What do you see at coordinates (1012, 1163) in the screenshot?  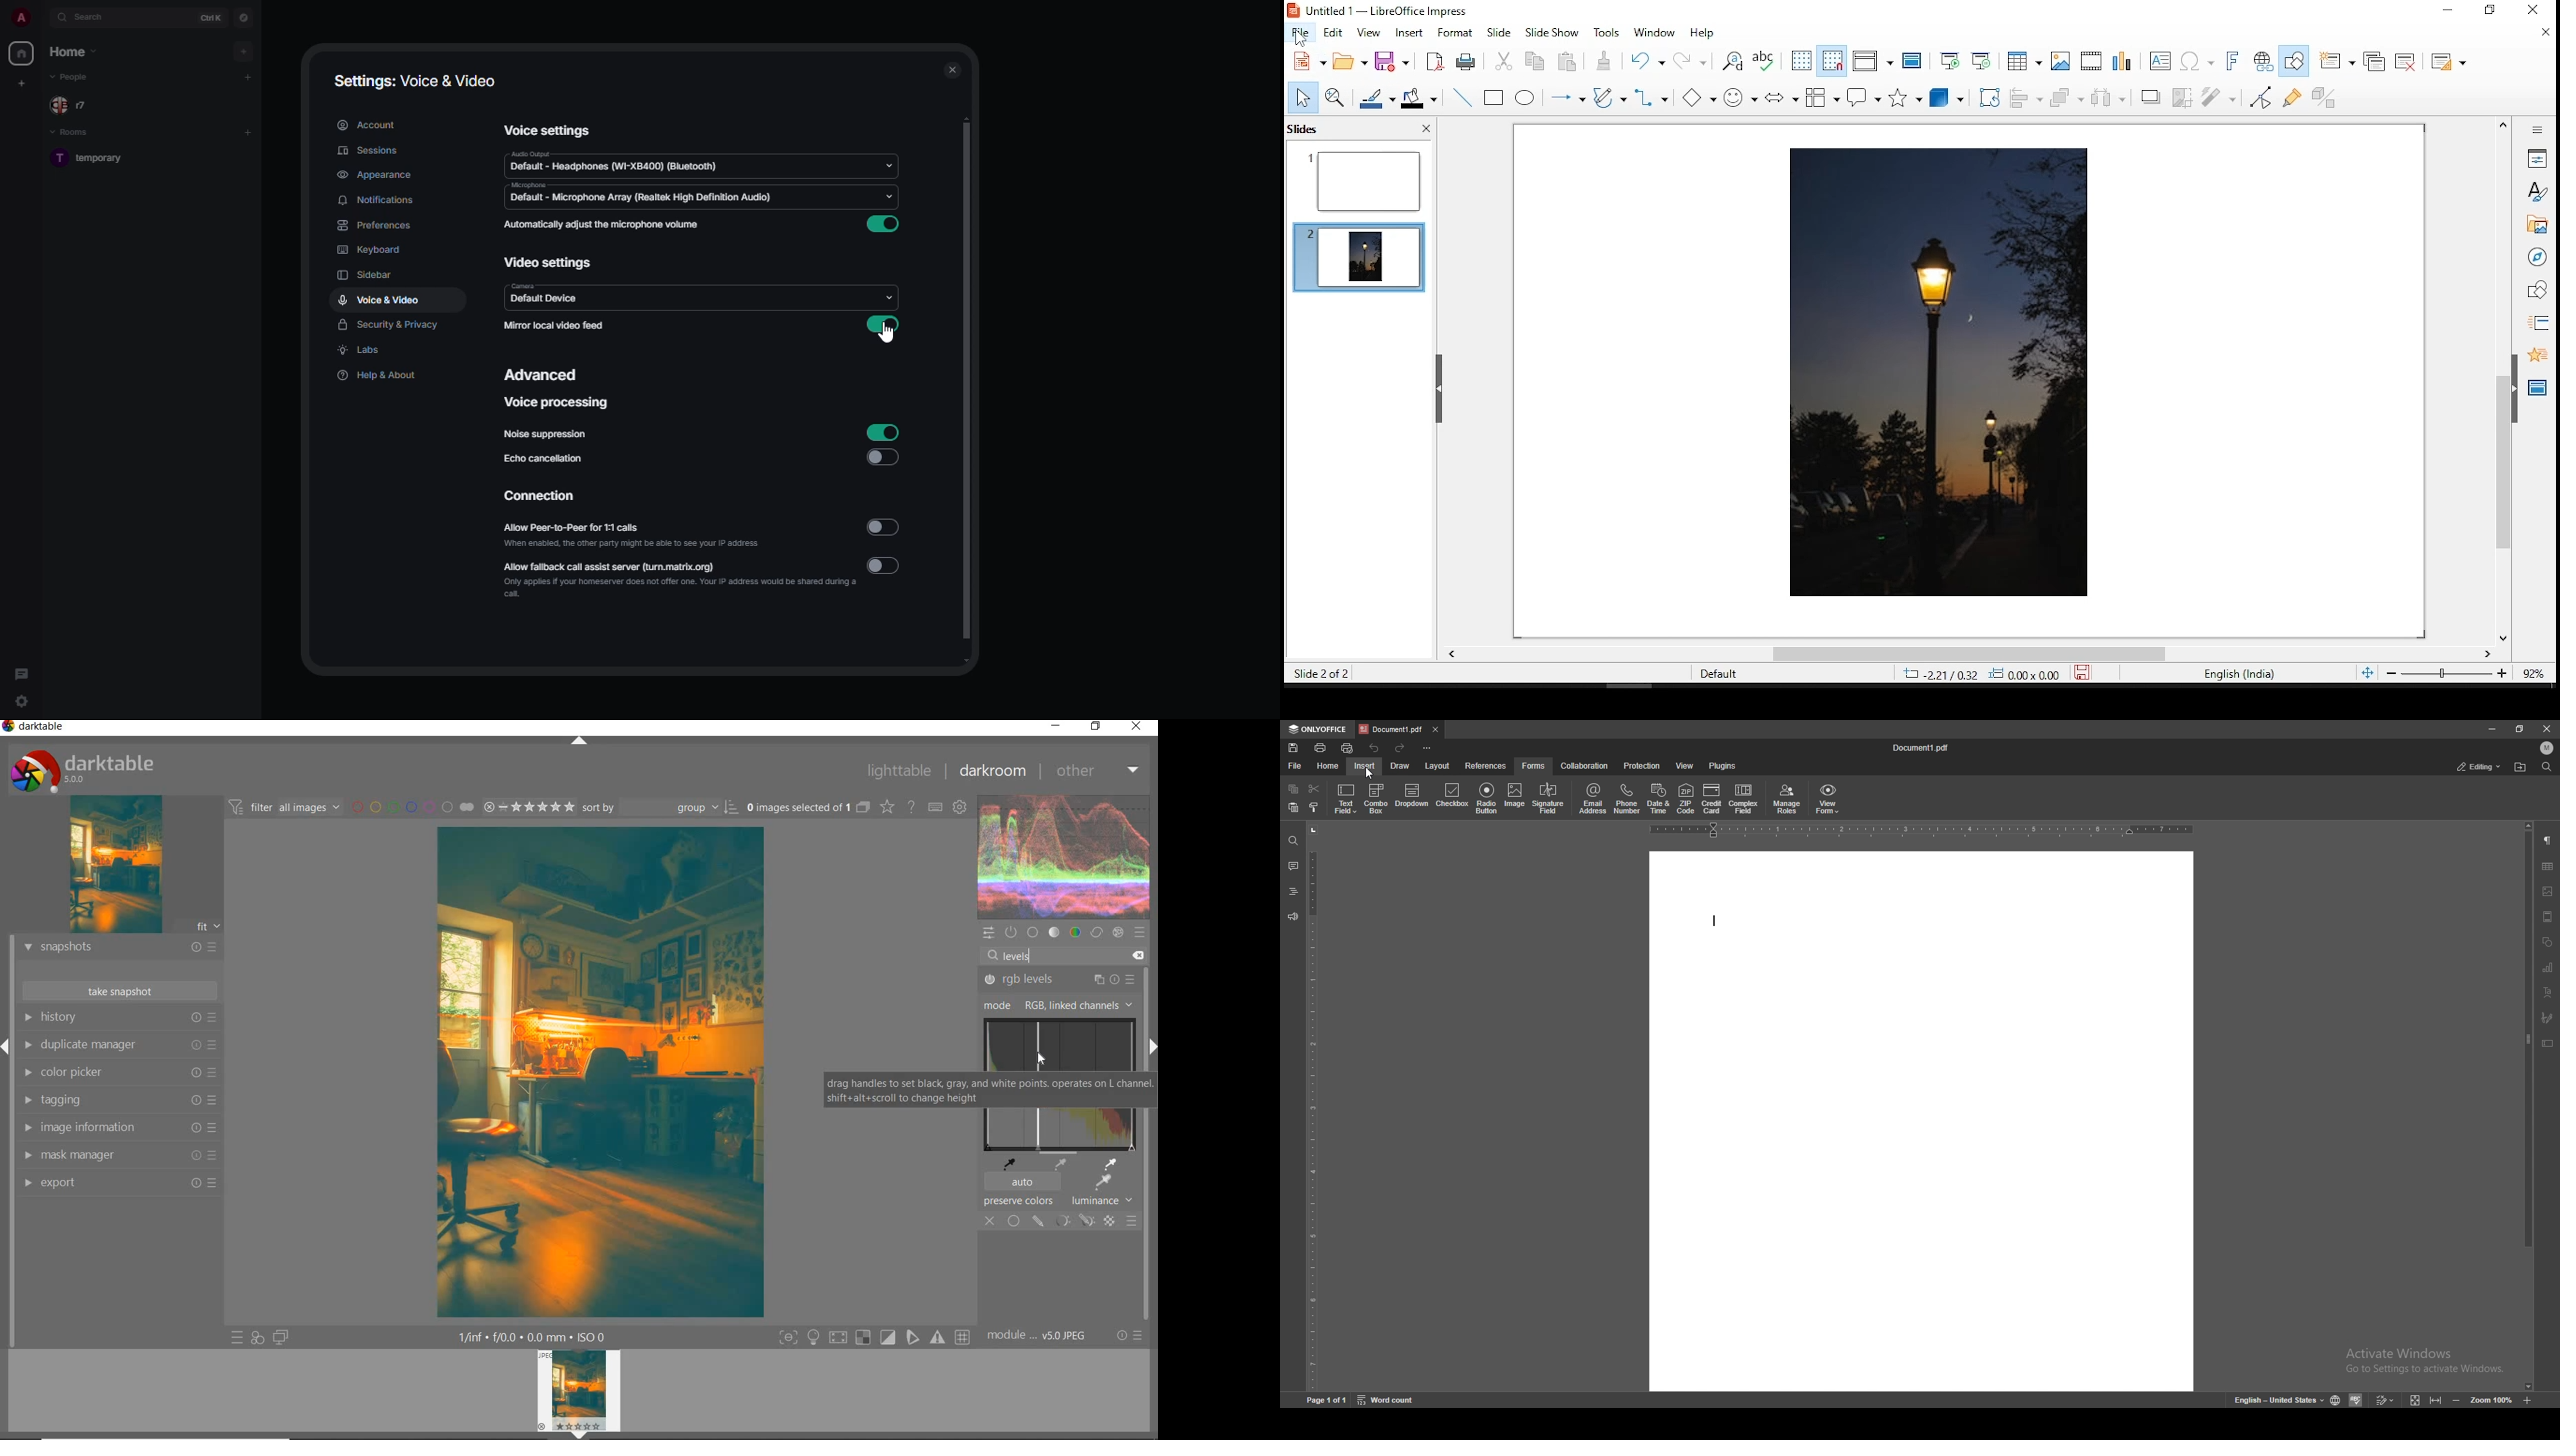 I see `pick black point from image` at bounding box center [1012, 1163].